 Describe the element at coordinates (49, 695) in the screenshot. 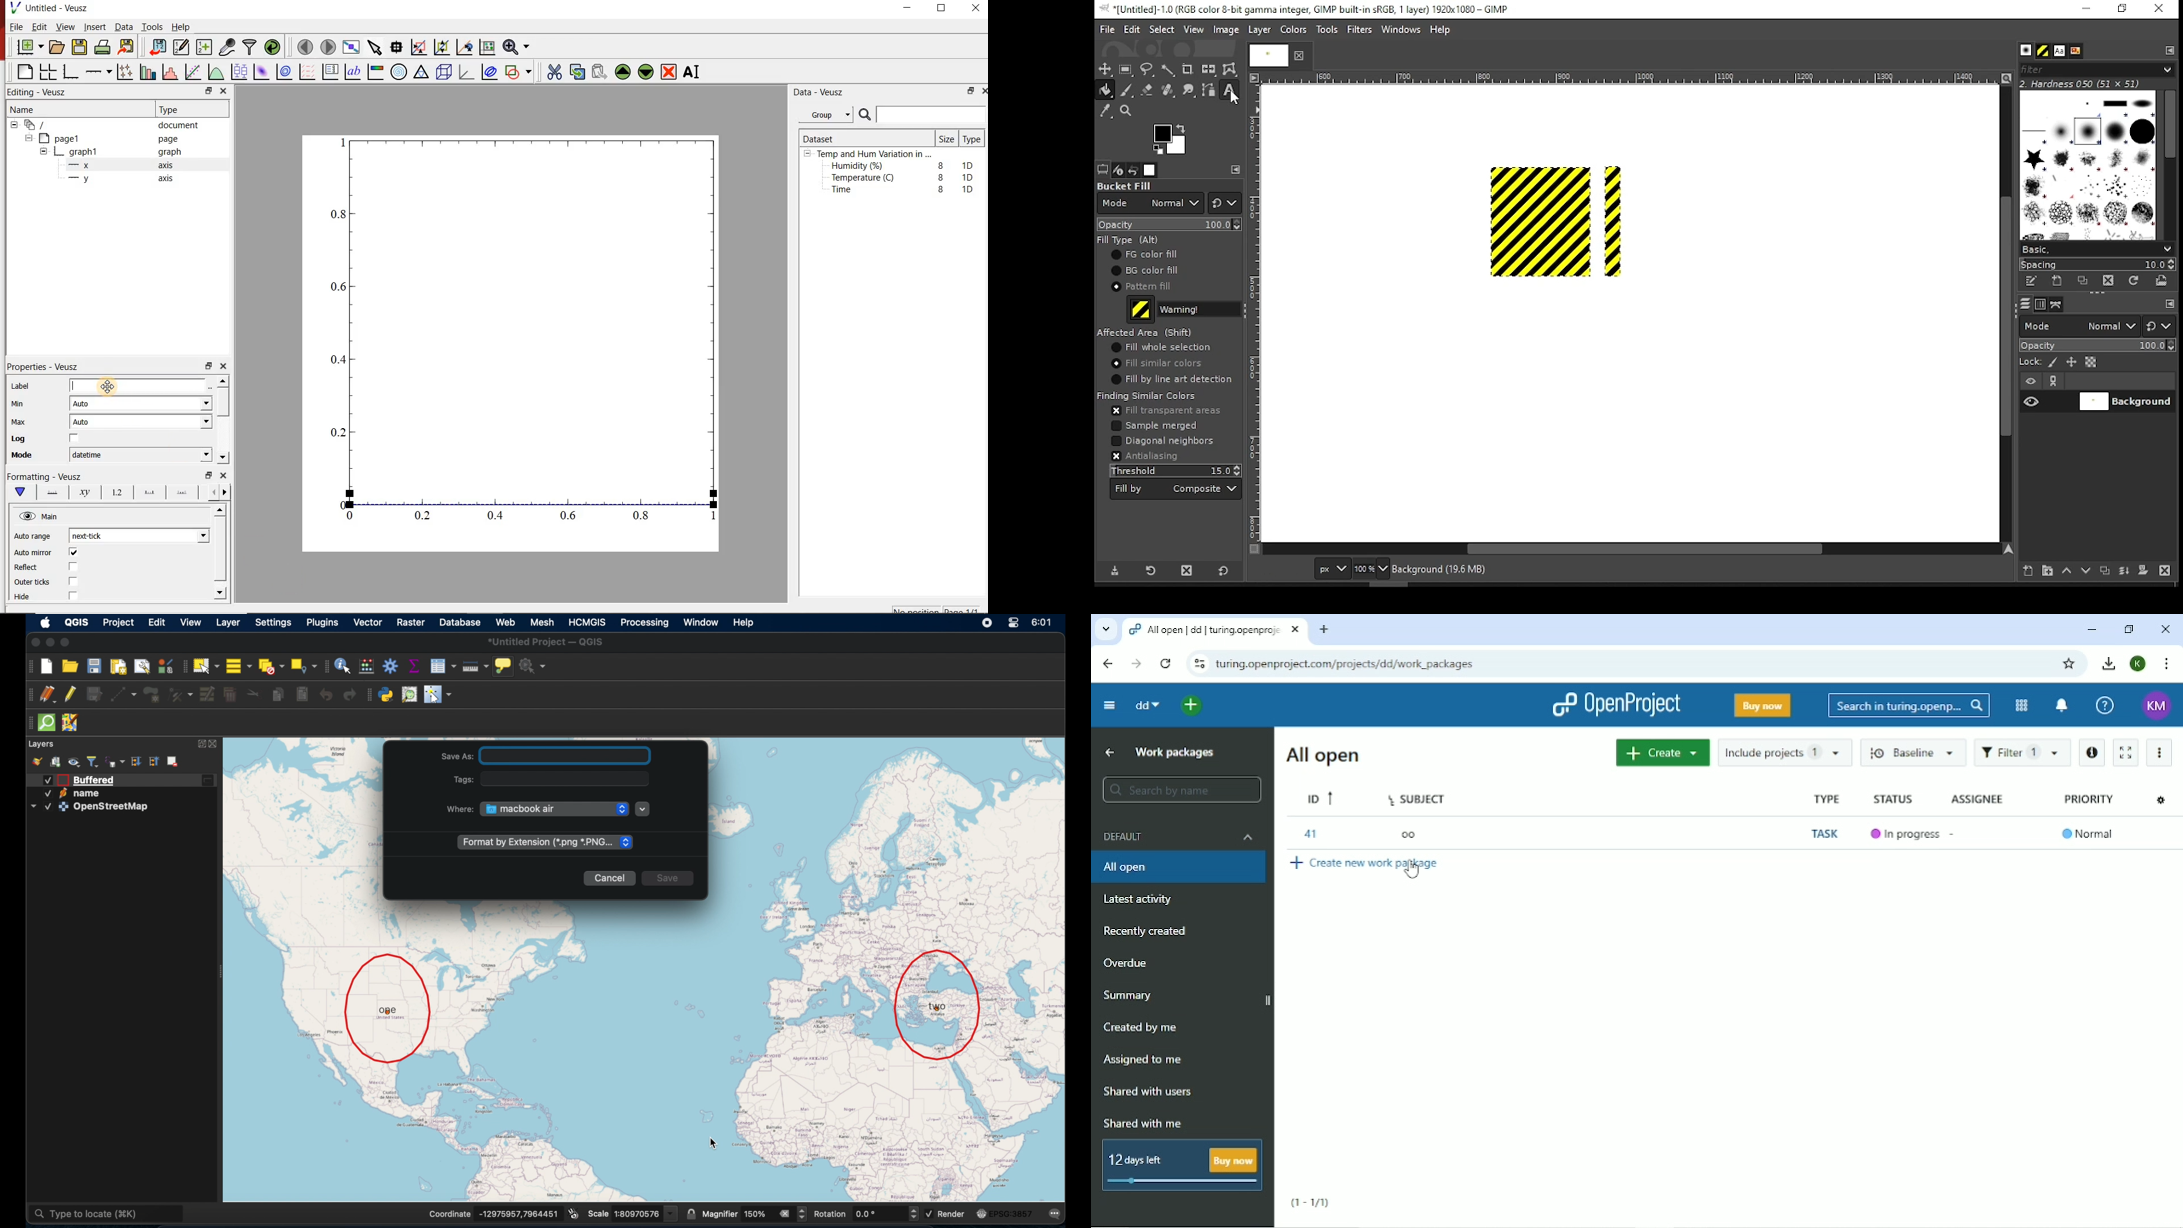

I see `current edits` at that location.